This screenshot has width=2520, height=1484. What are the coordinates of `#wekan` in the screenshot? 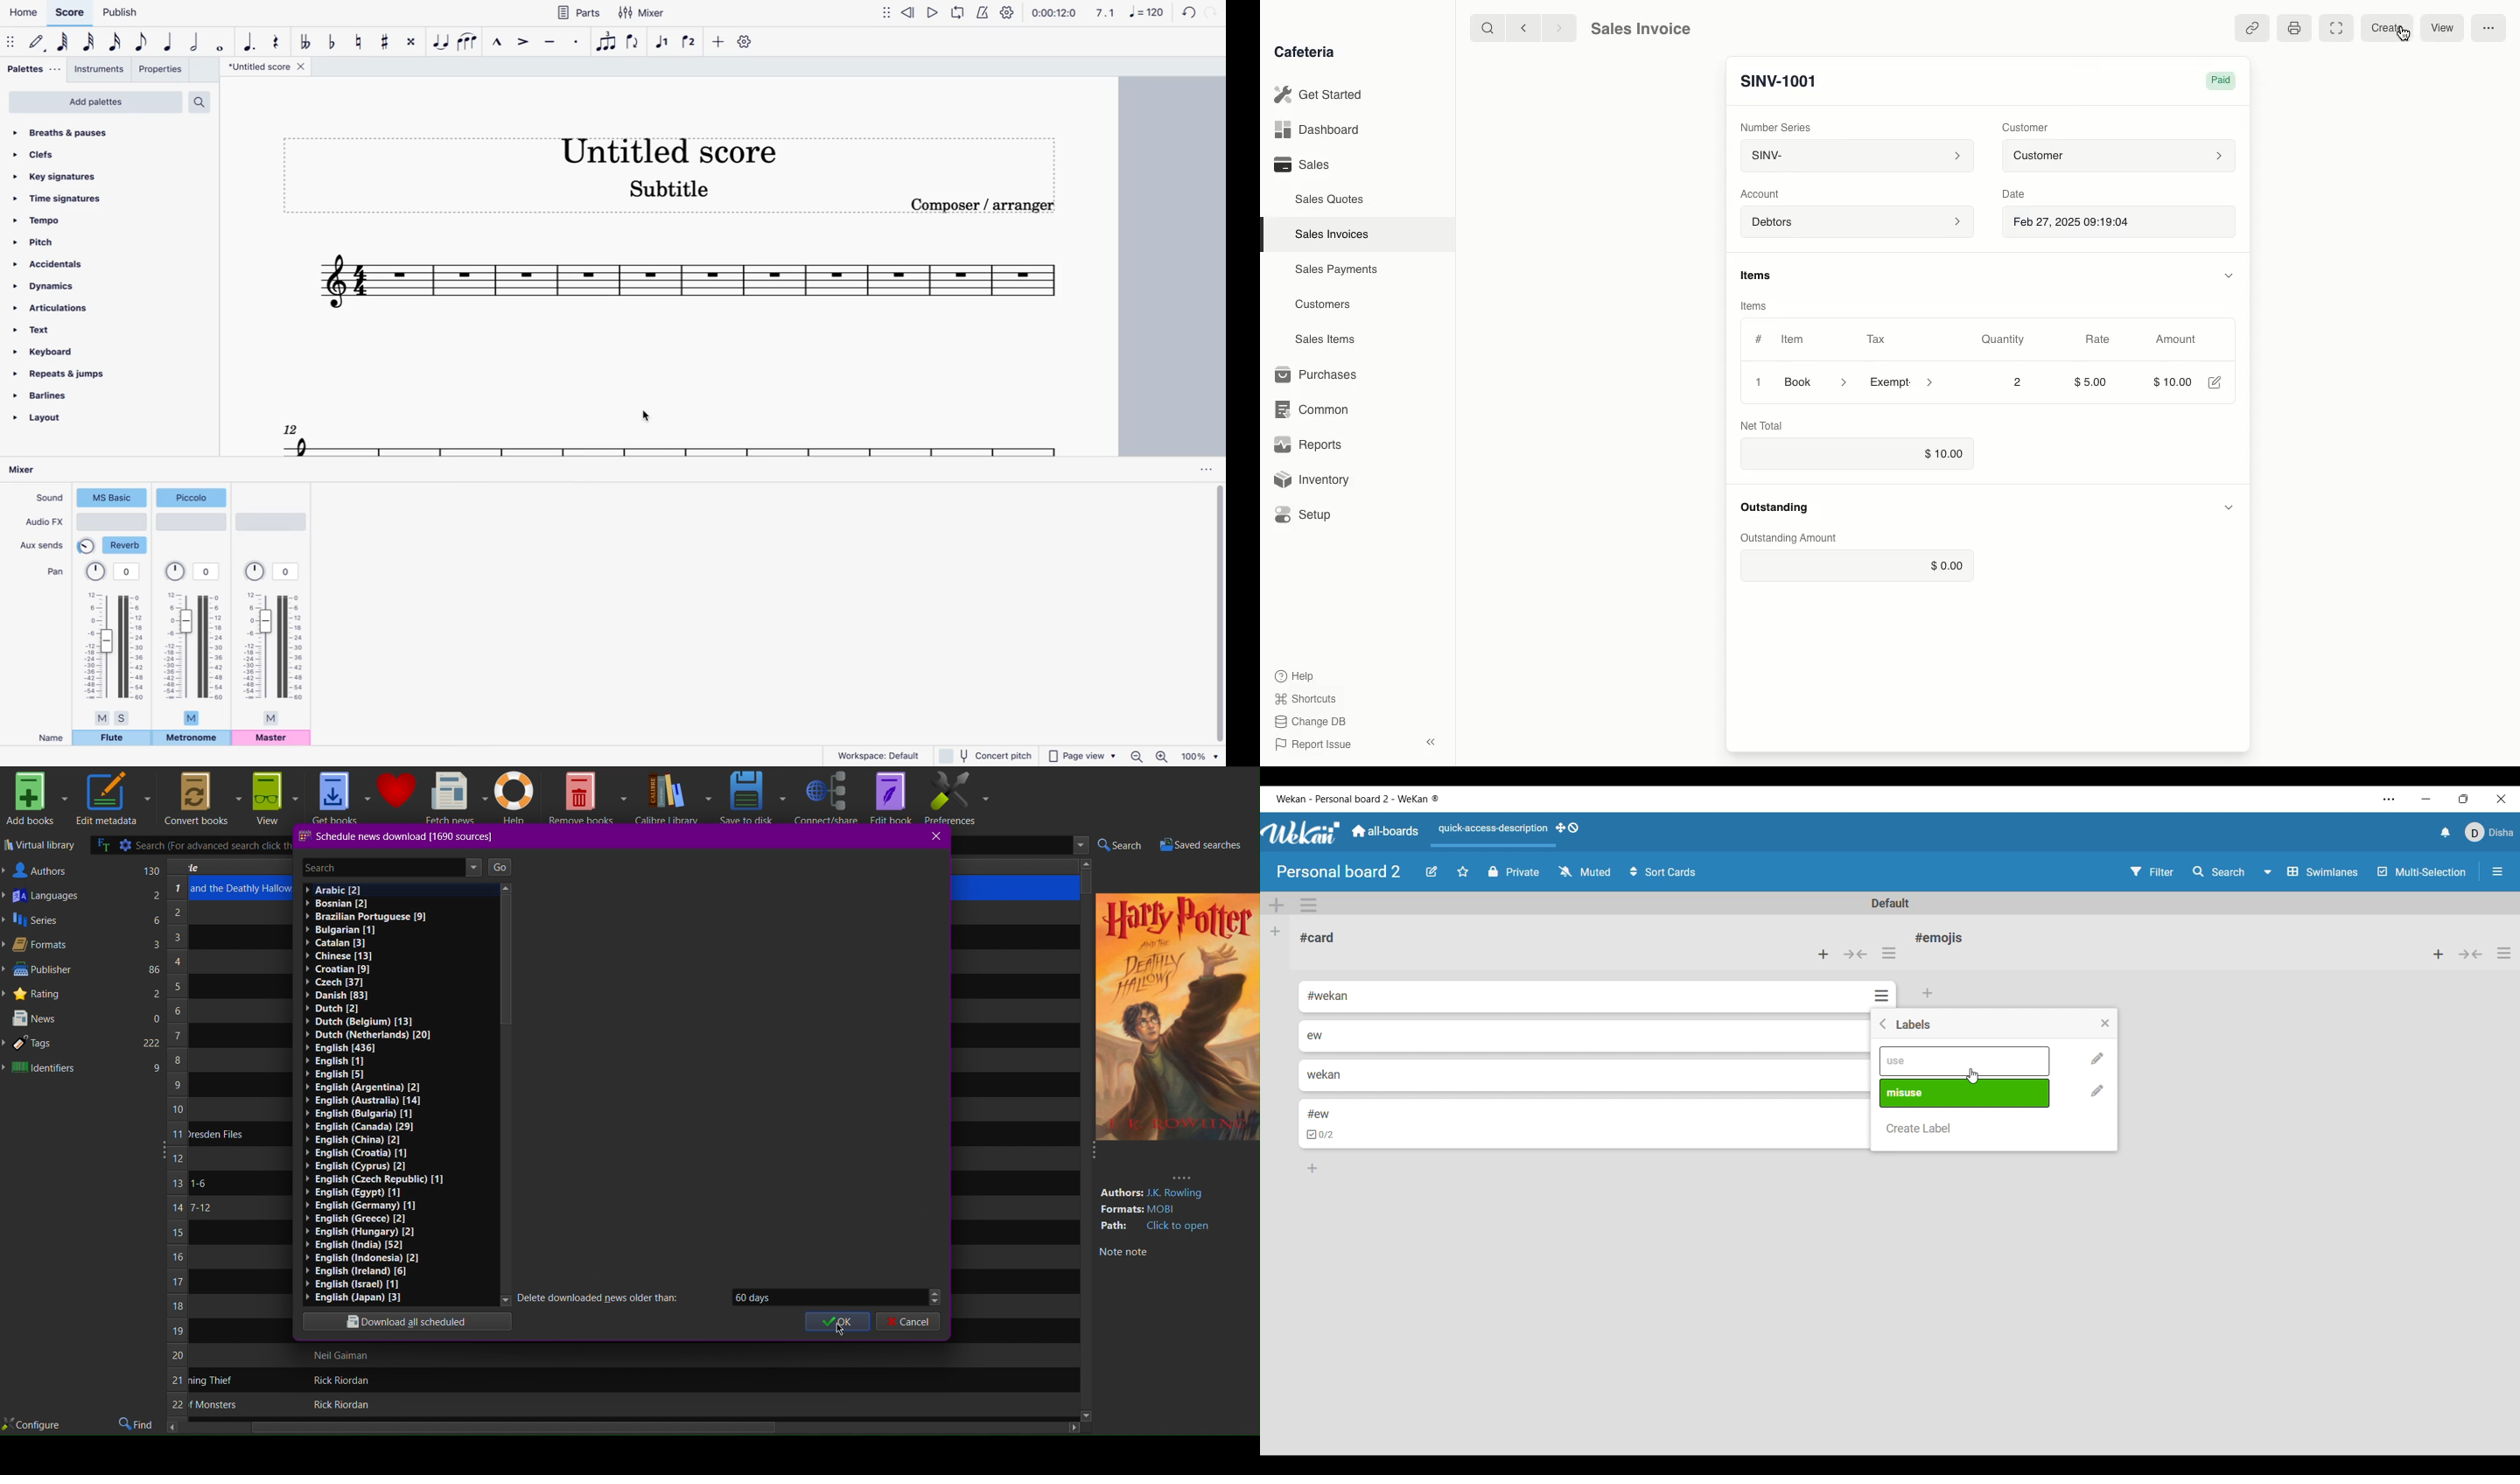 It's located at (1330, 997).